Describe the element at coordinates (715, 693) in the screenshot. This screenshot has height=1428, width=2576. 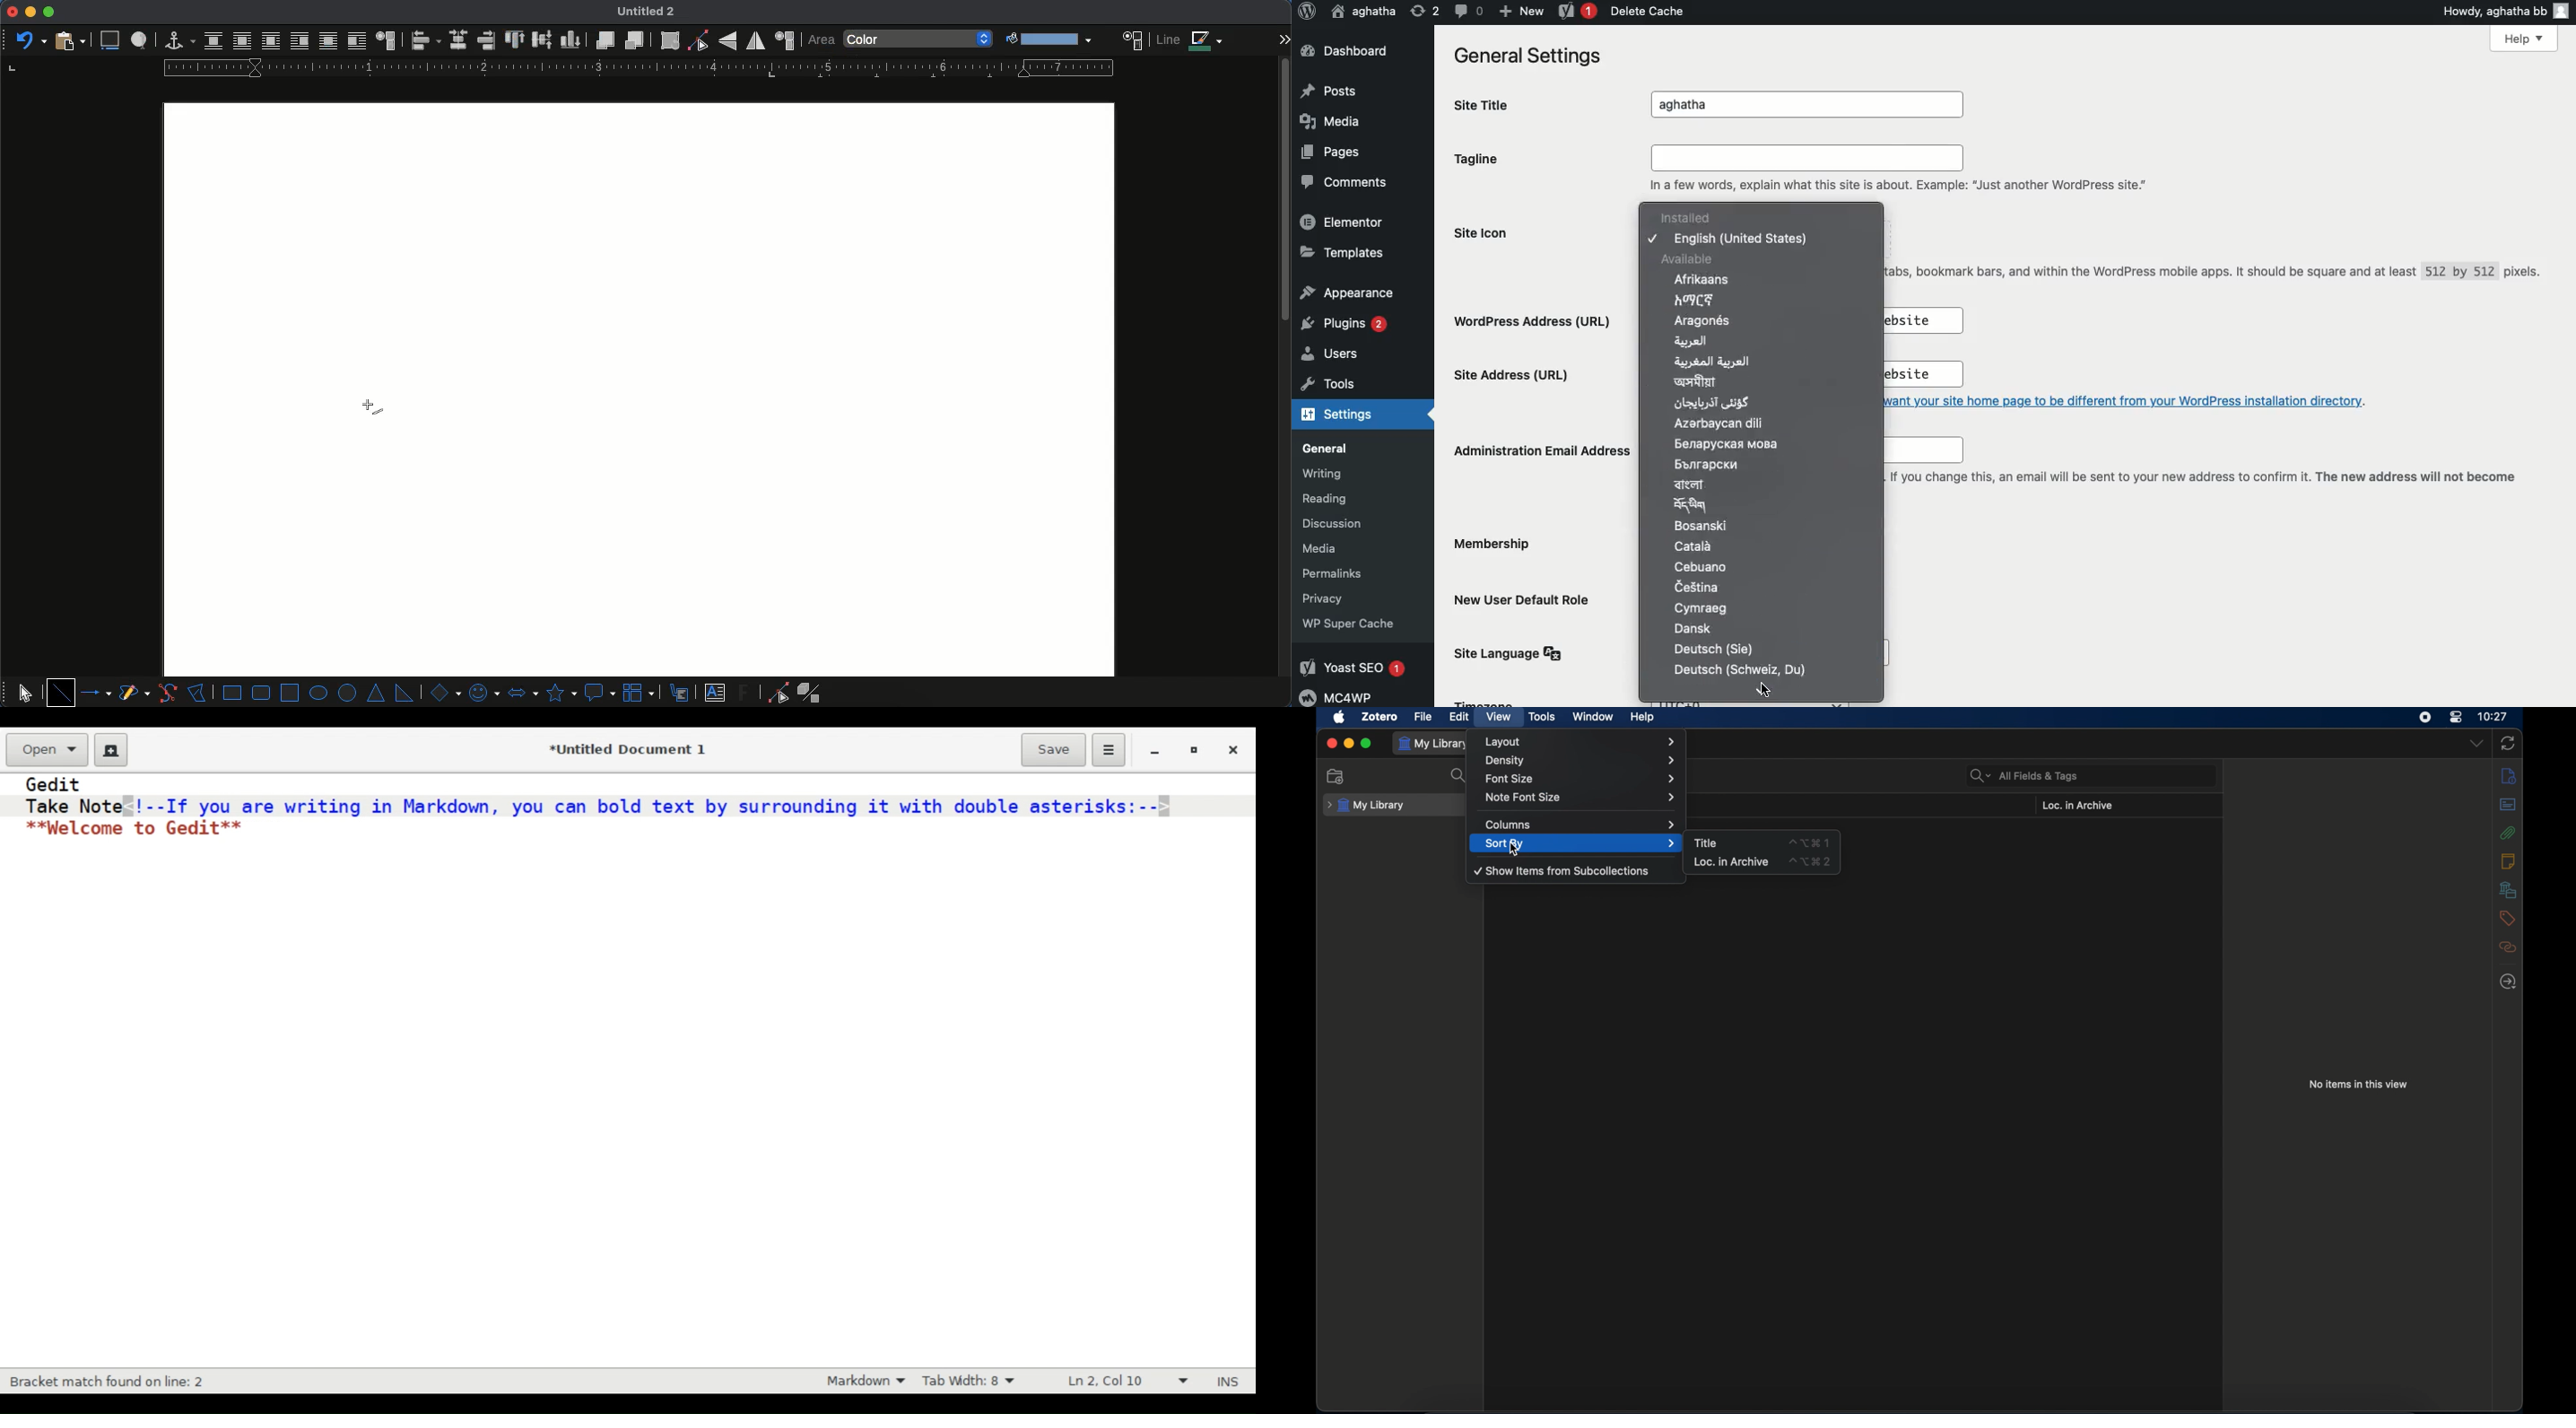
I see `text box` at that location.